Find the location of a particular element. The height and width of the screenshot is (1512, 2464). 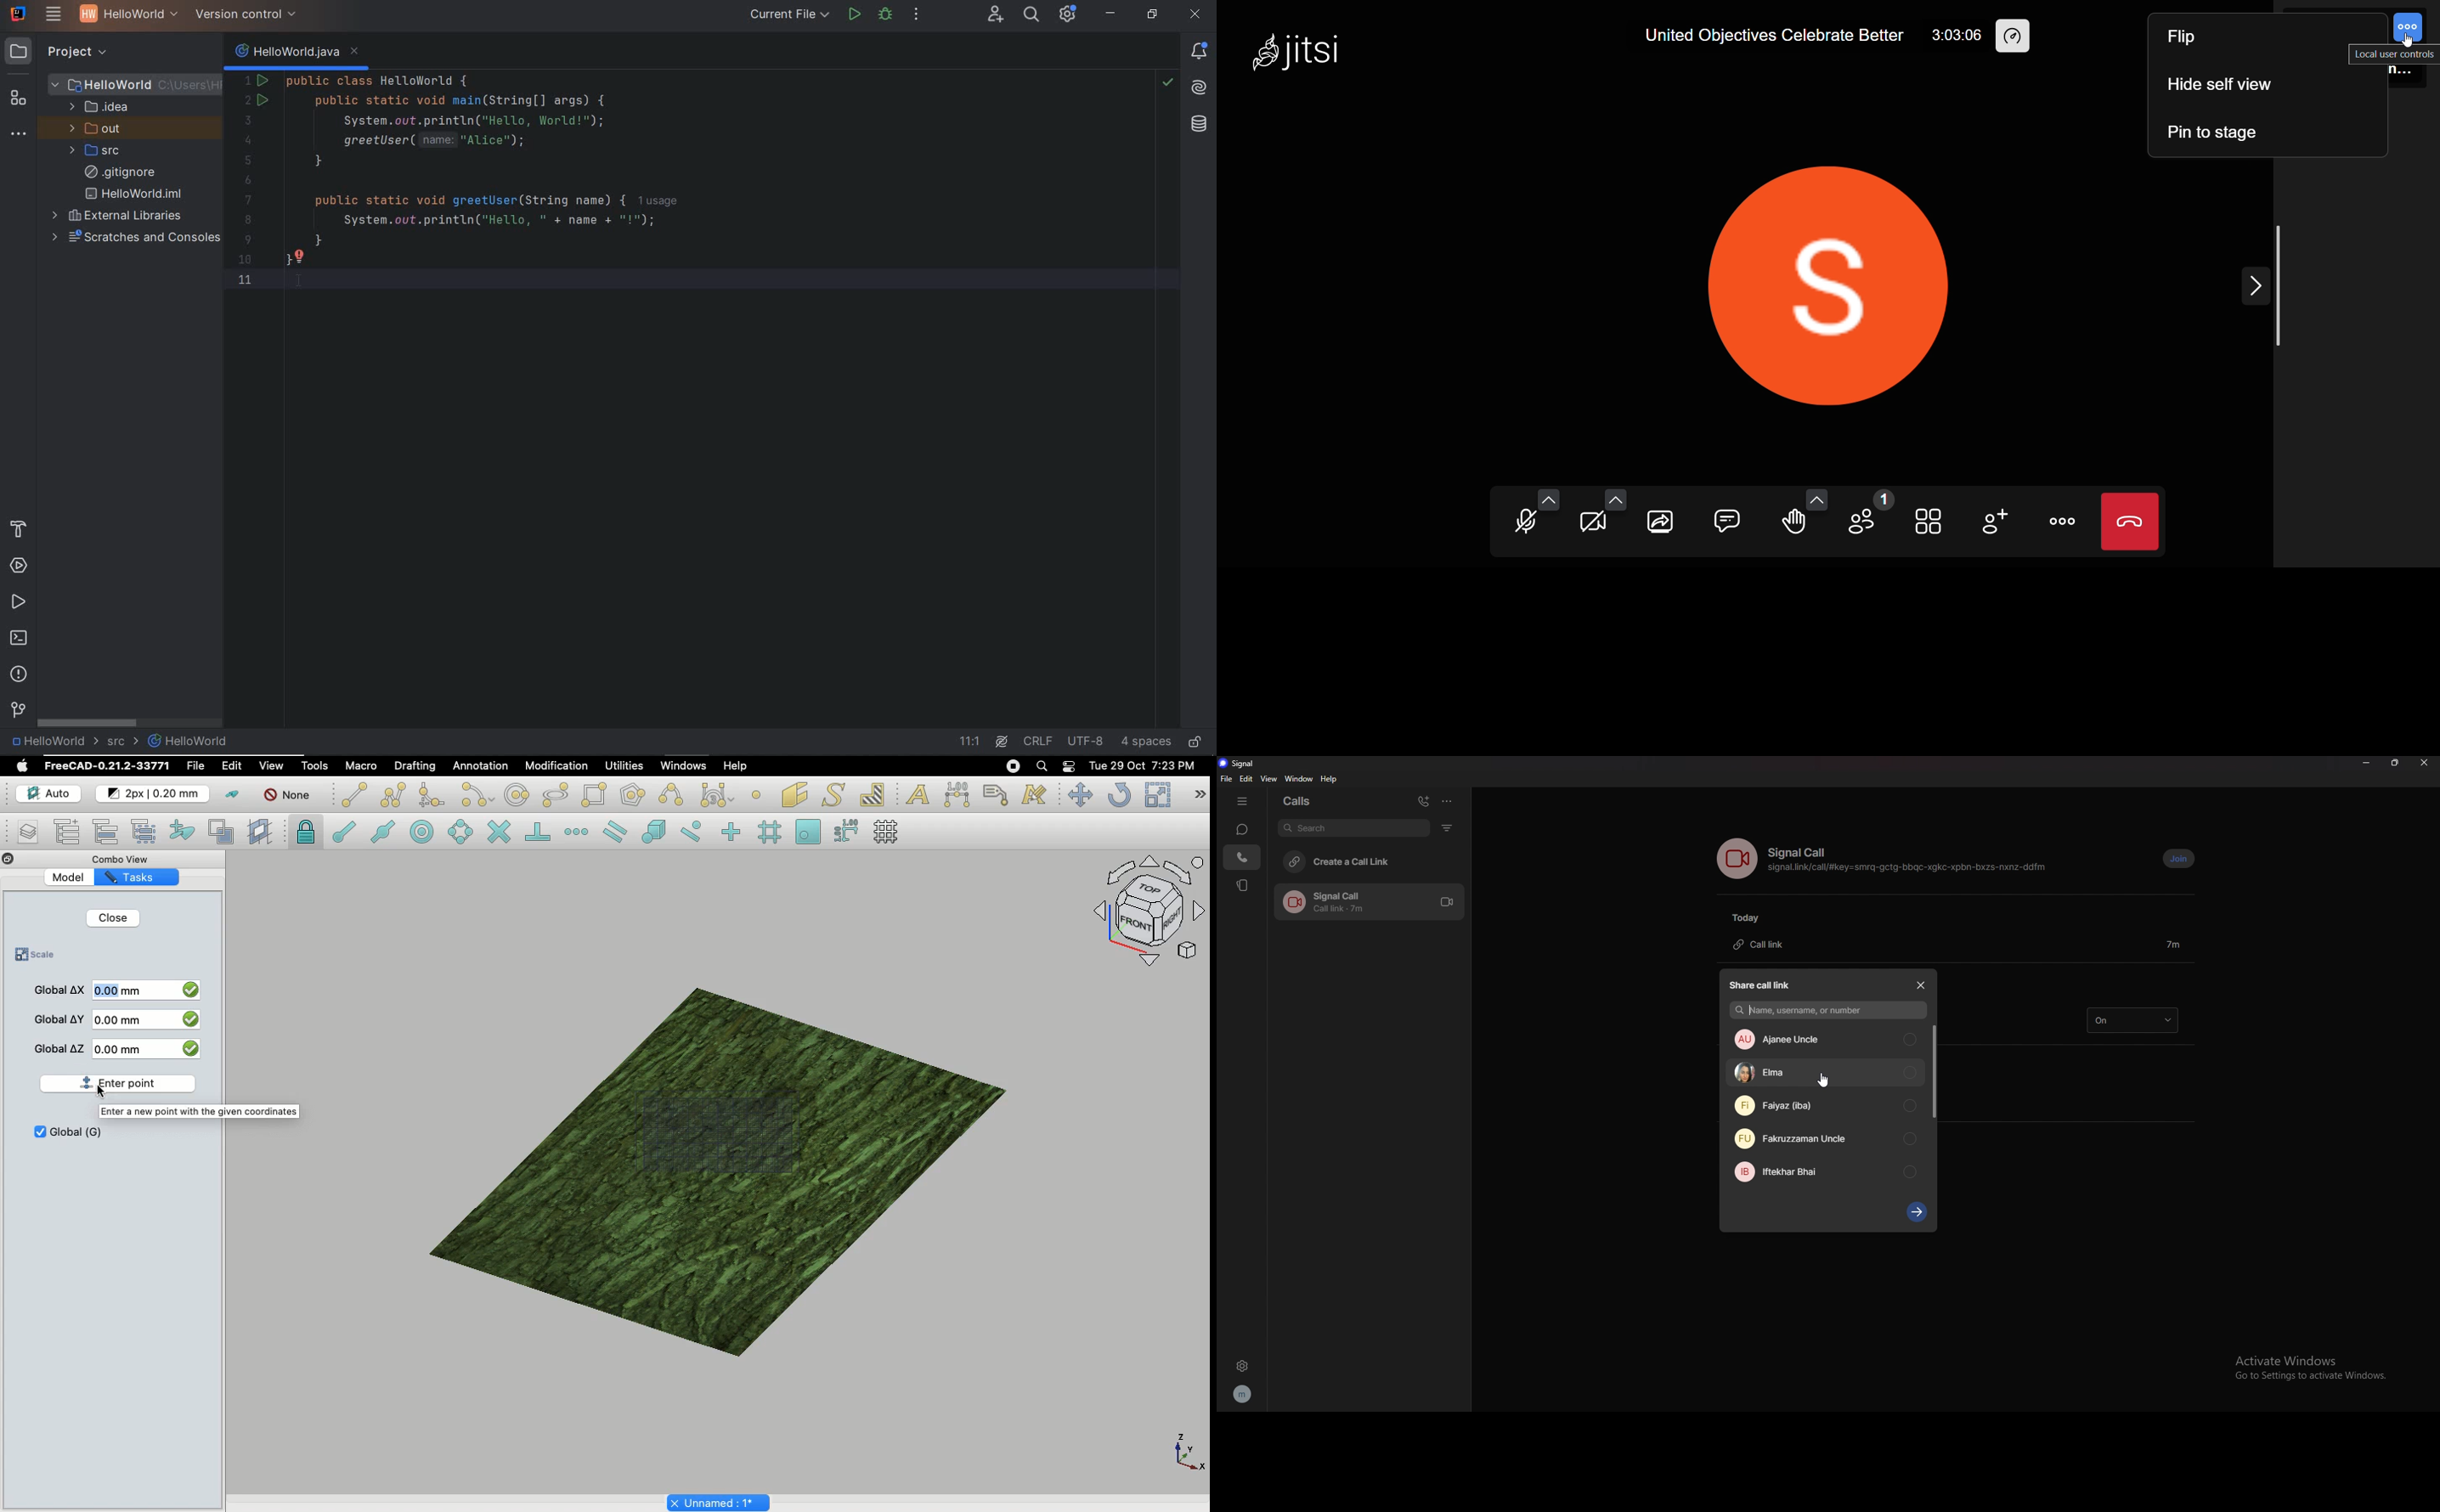

Ellipse is located at coordinates (554, 794).